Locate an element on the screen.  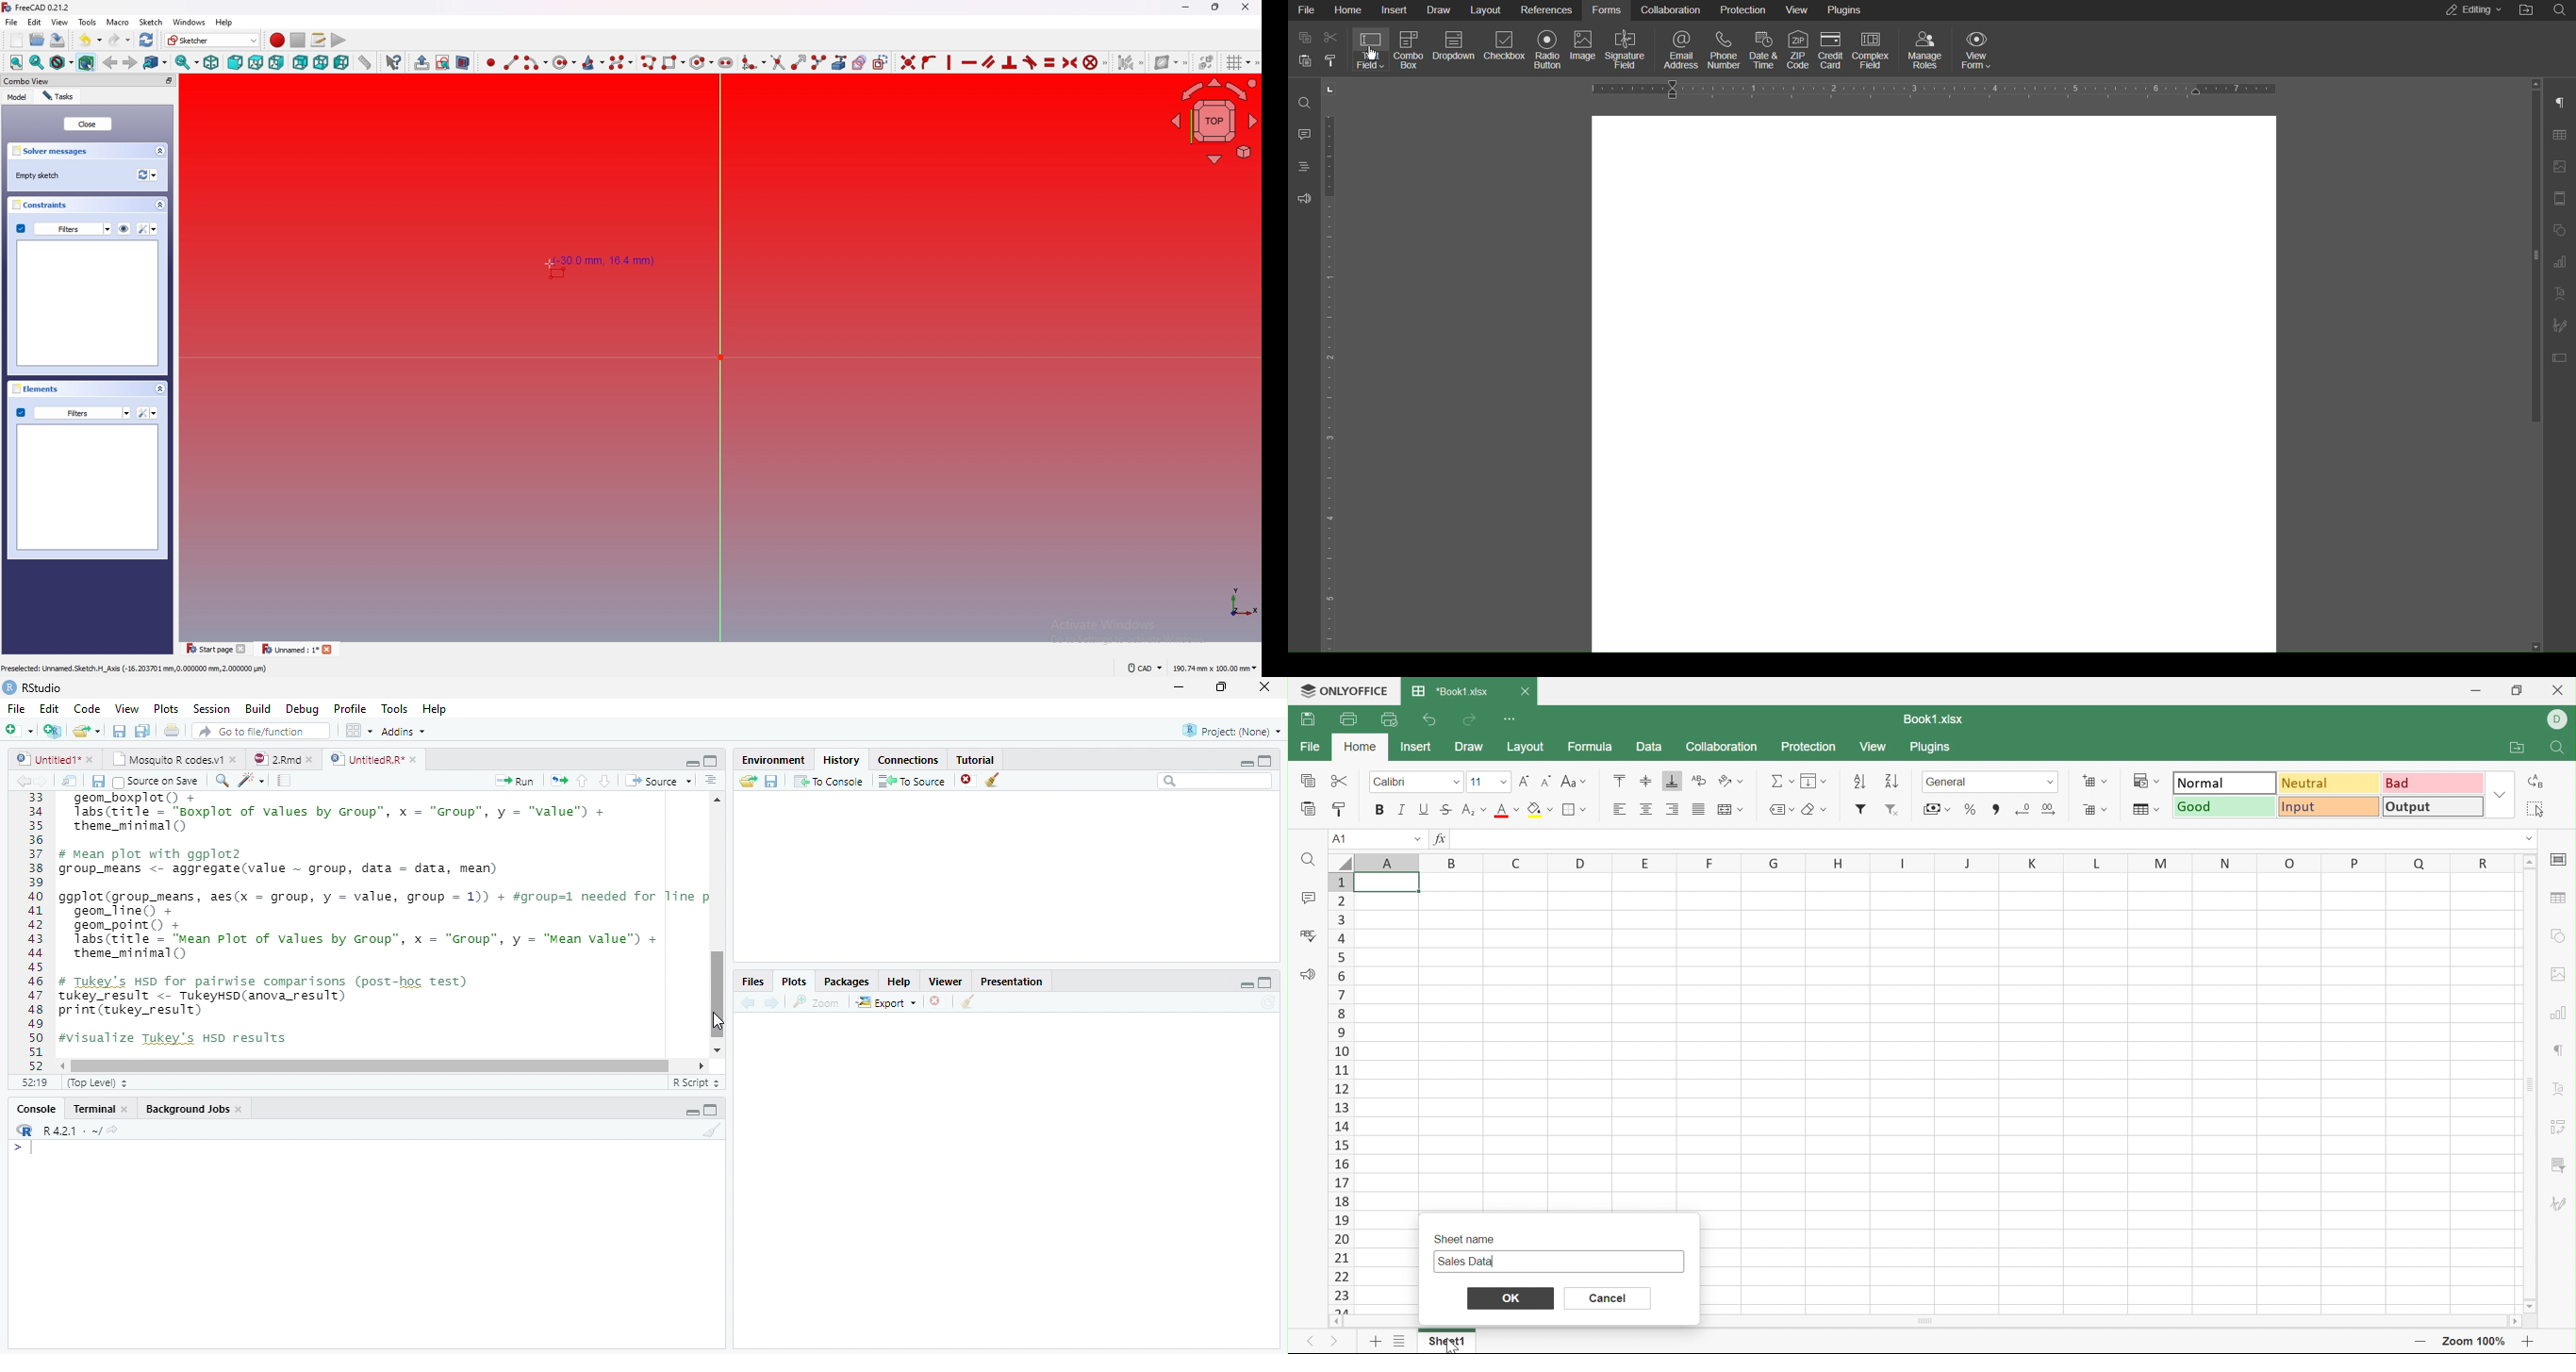
cursor is located at coordinates (1446, 1347).